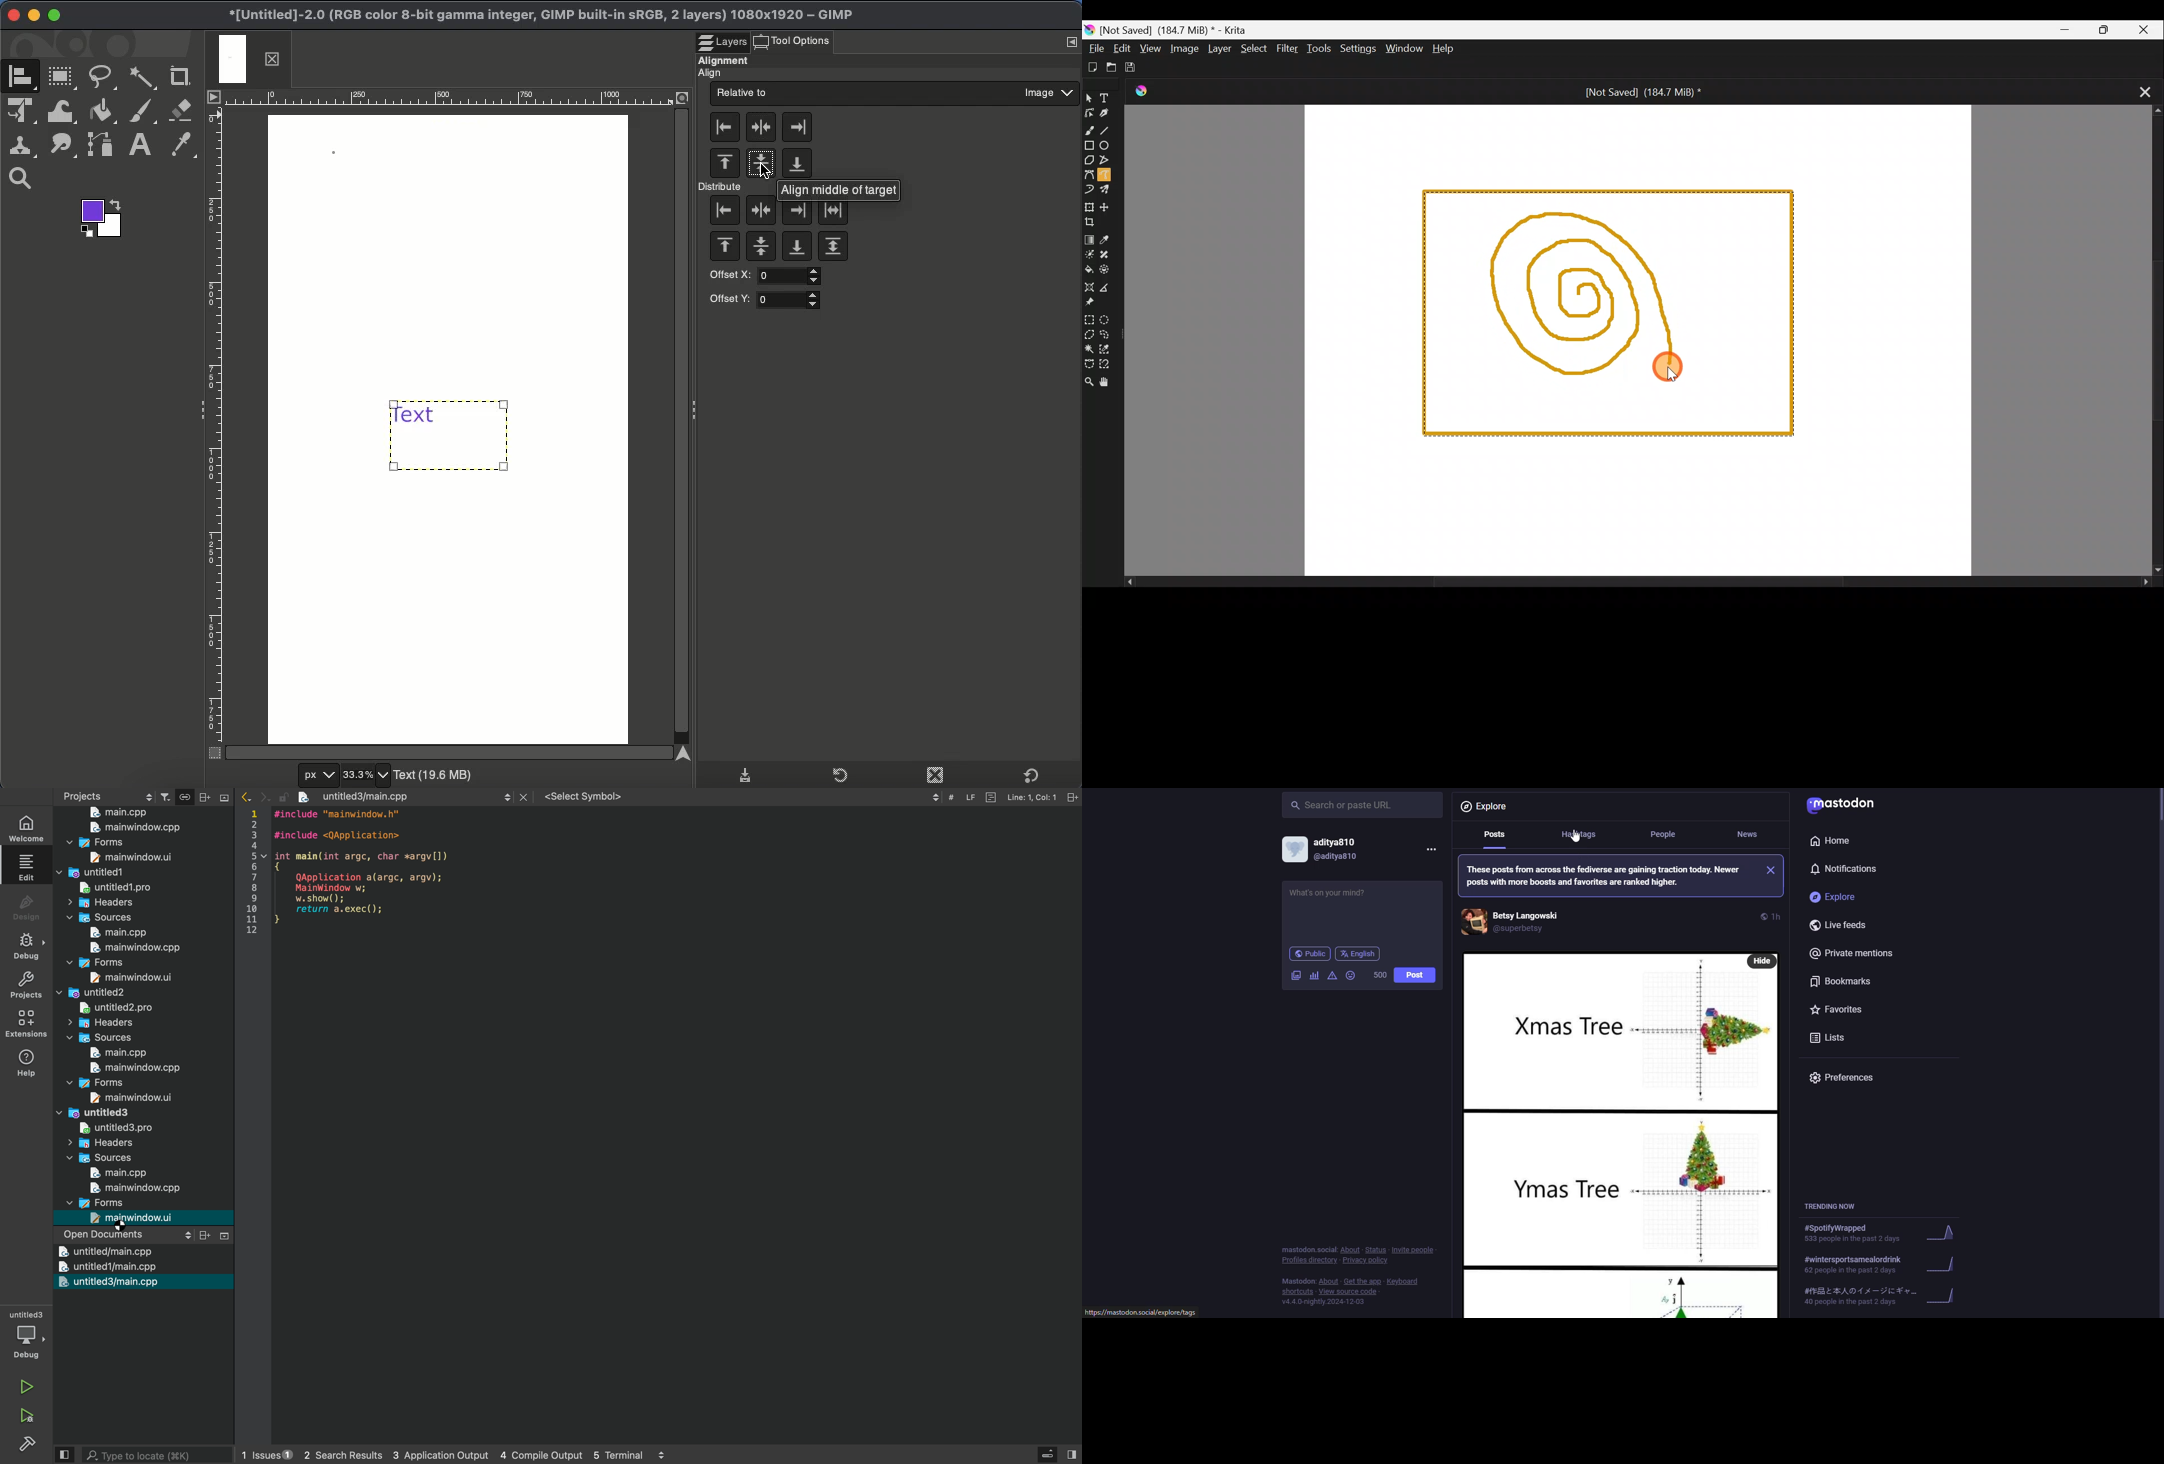 This screenshot has width=2184, height=1484. What do you see at coordinates (101, 1038) in the screenshot?
I see `Headers` at bounding box center [101, 1038].